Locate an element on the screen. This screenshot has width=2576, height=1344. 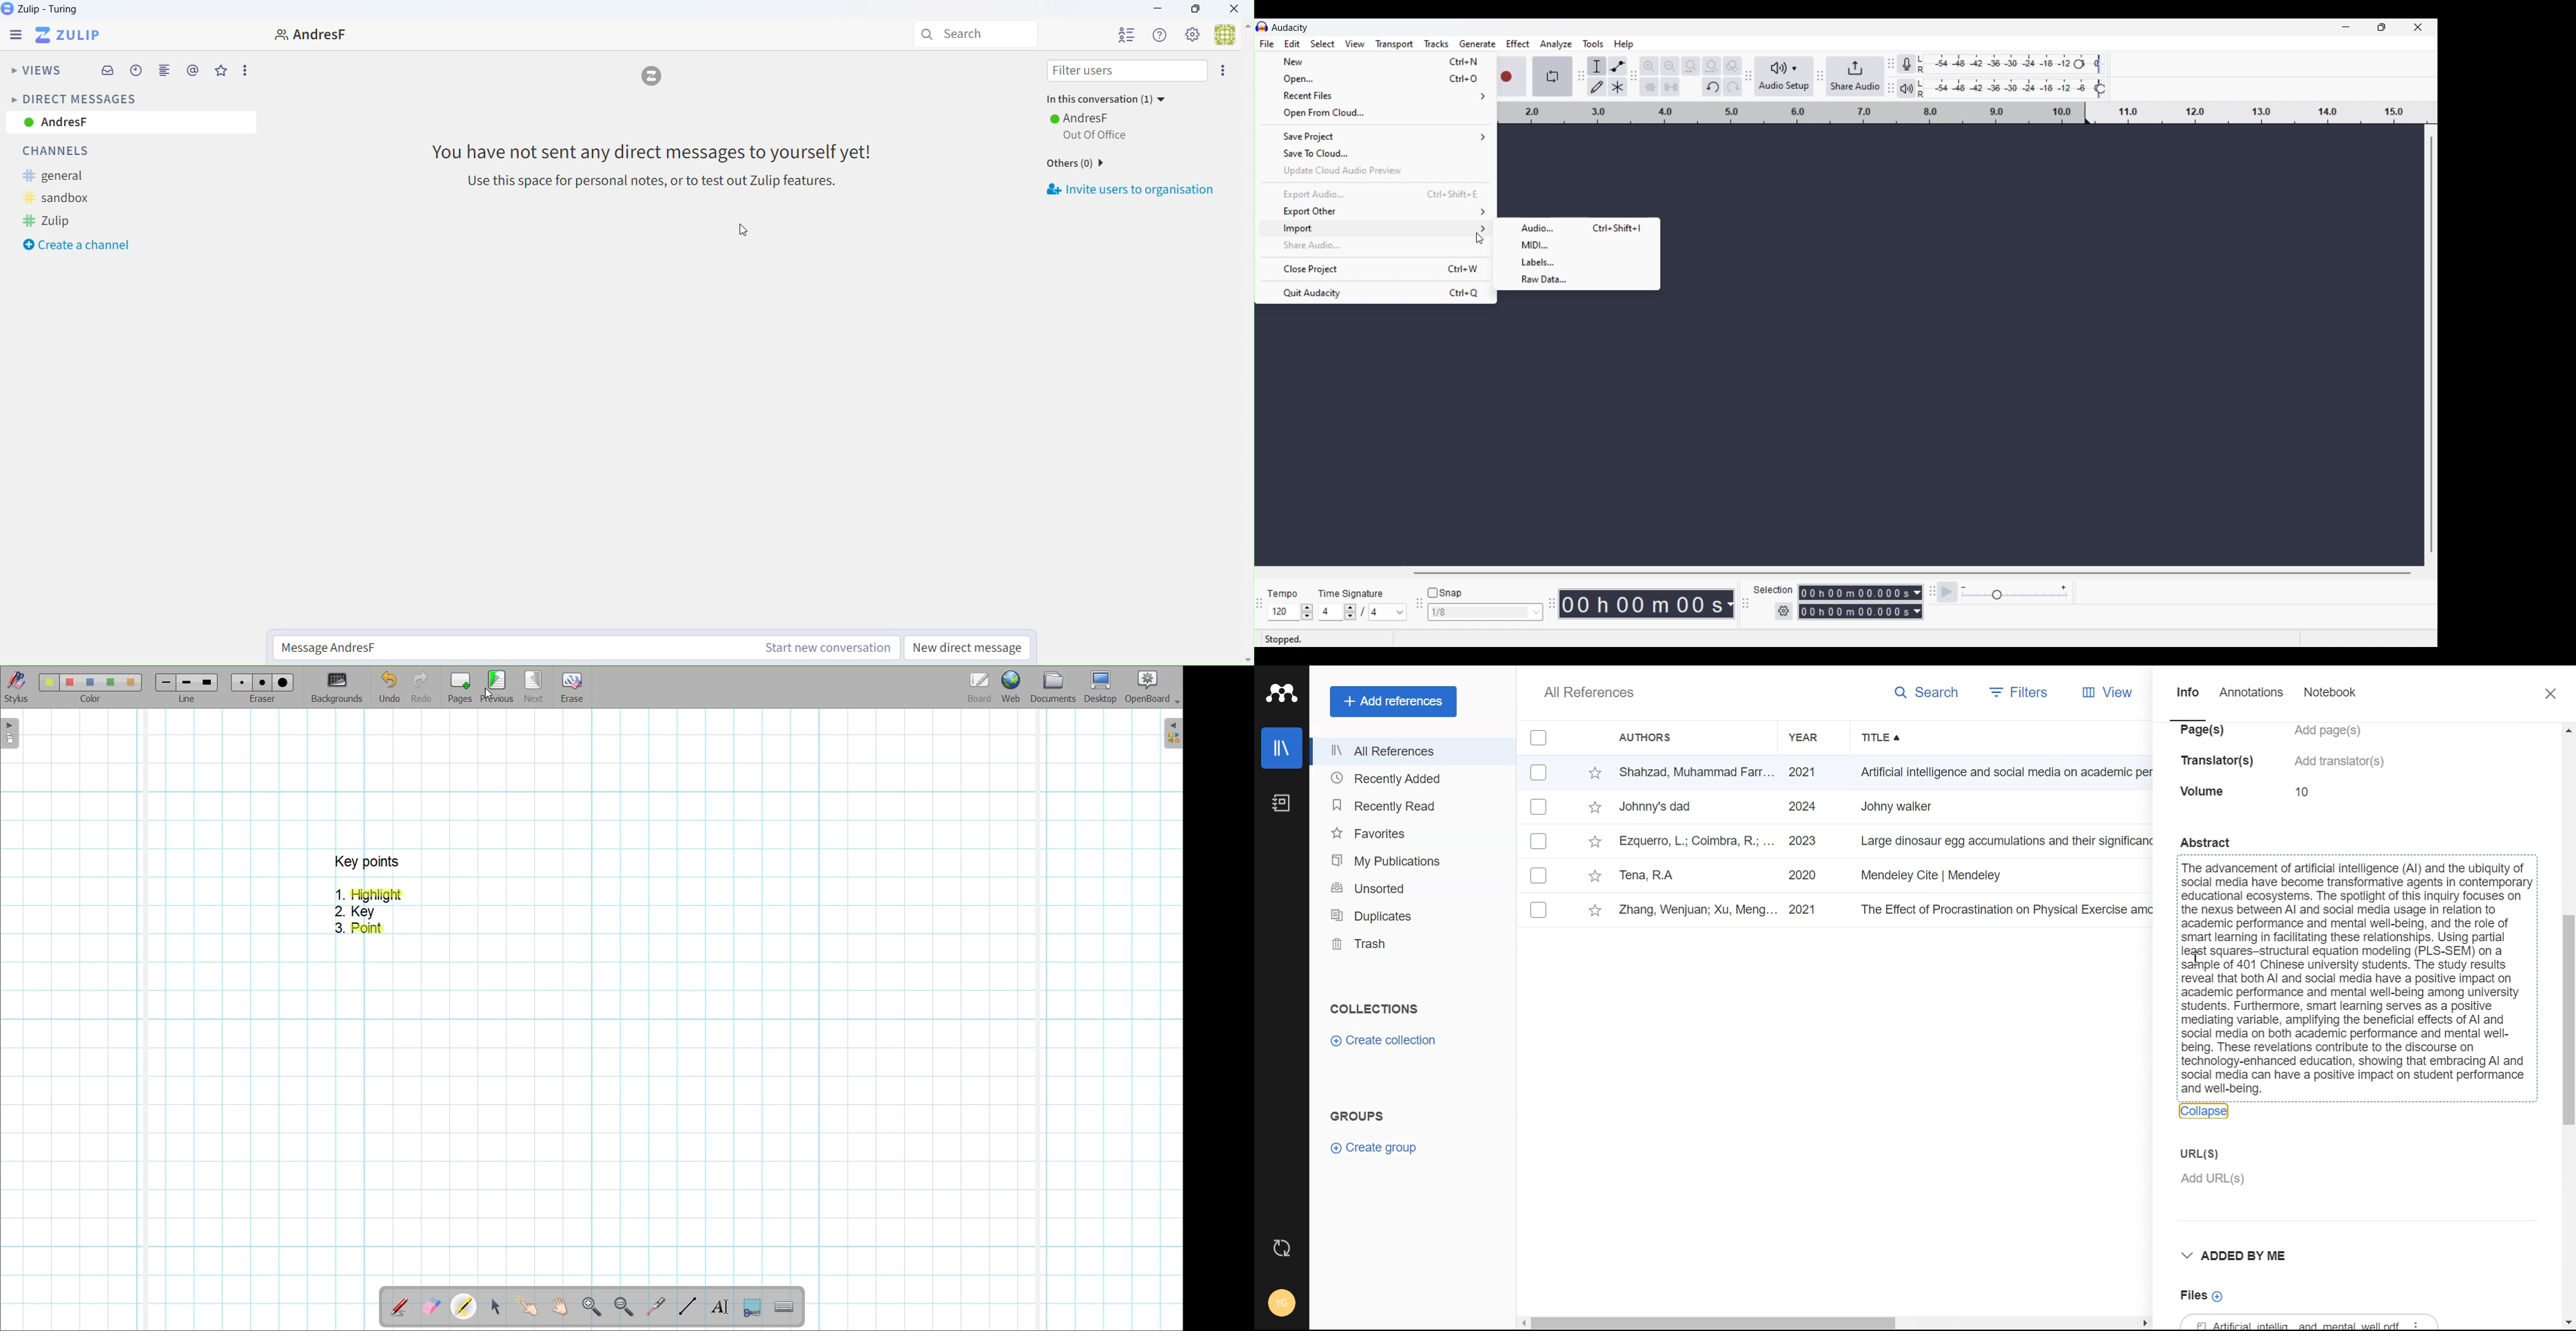
translators is located at coordinates (2217, 760).